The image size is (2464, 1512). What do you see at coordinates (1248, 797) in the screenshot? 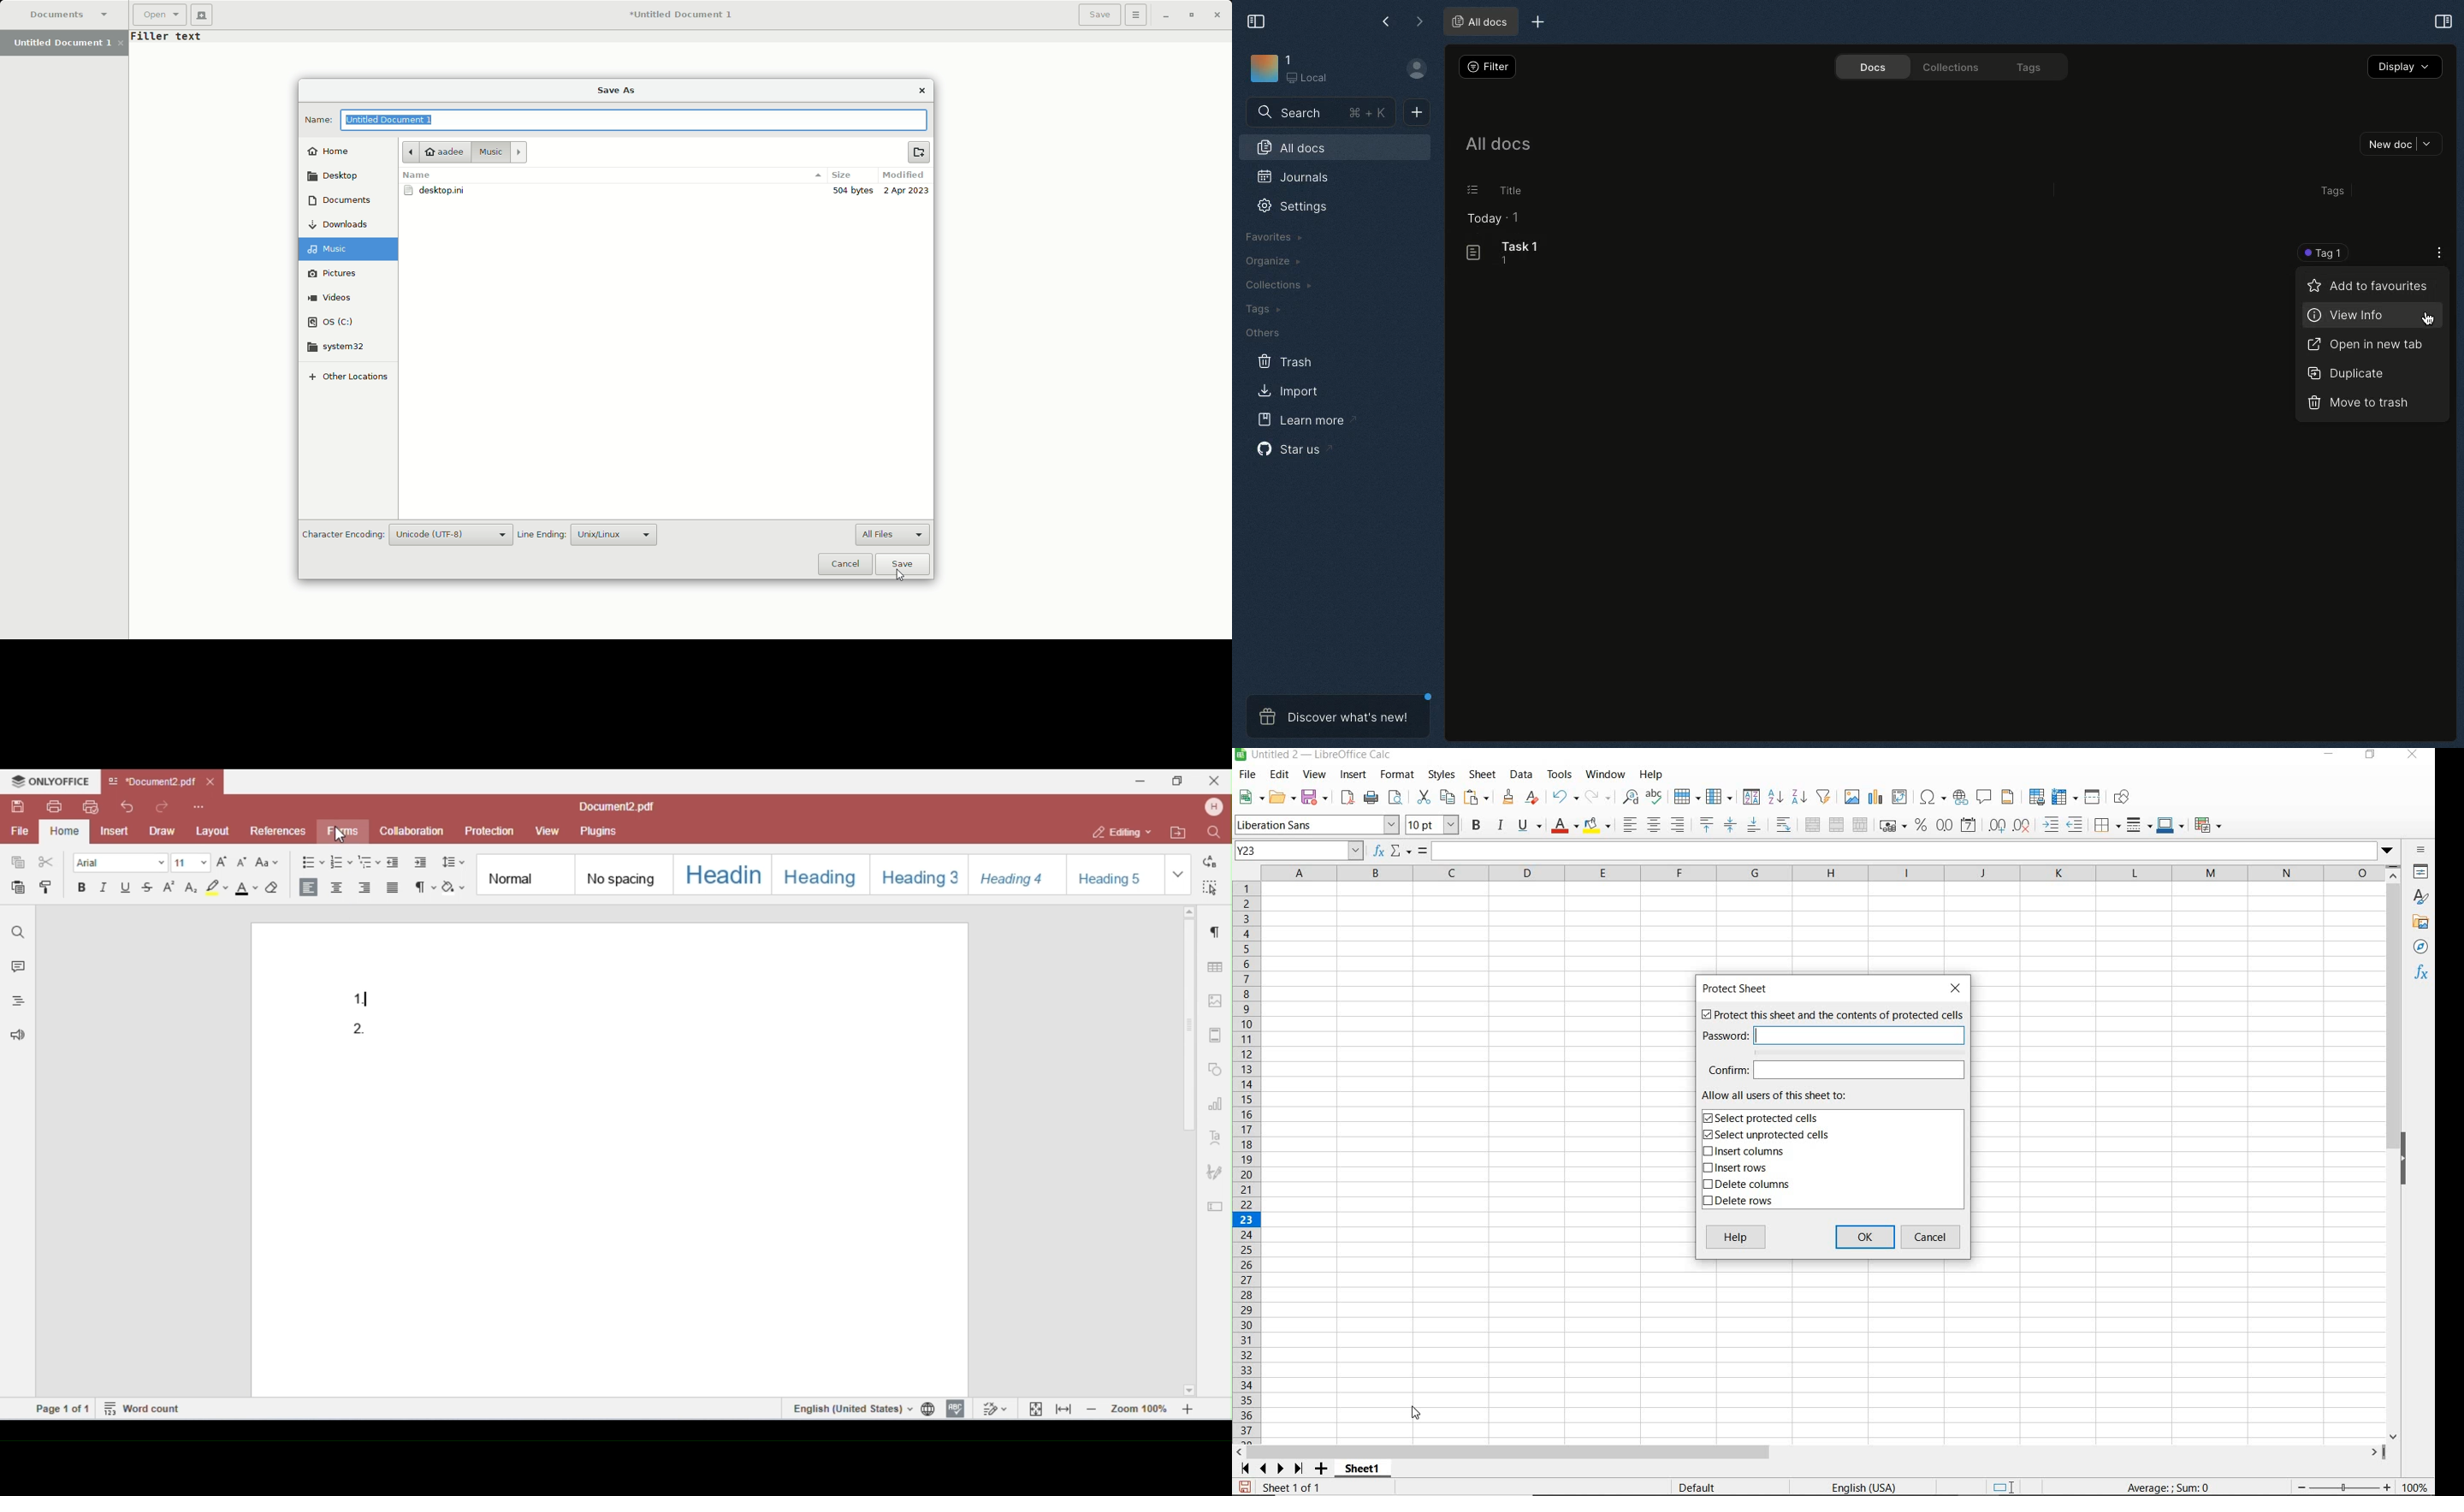
I see `NEW` at bounding box center [1248, 797].